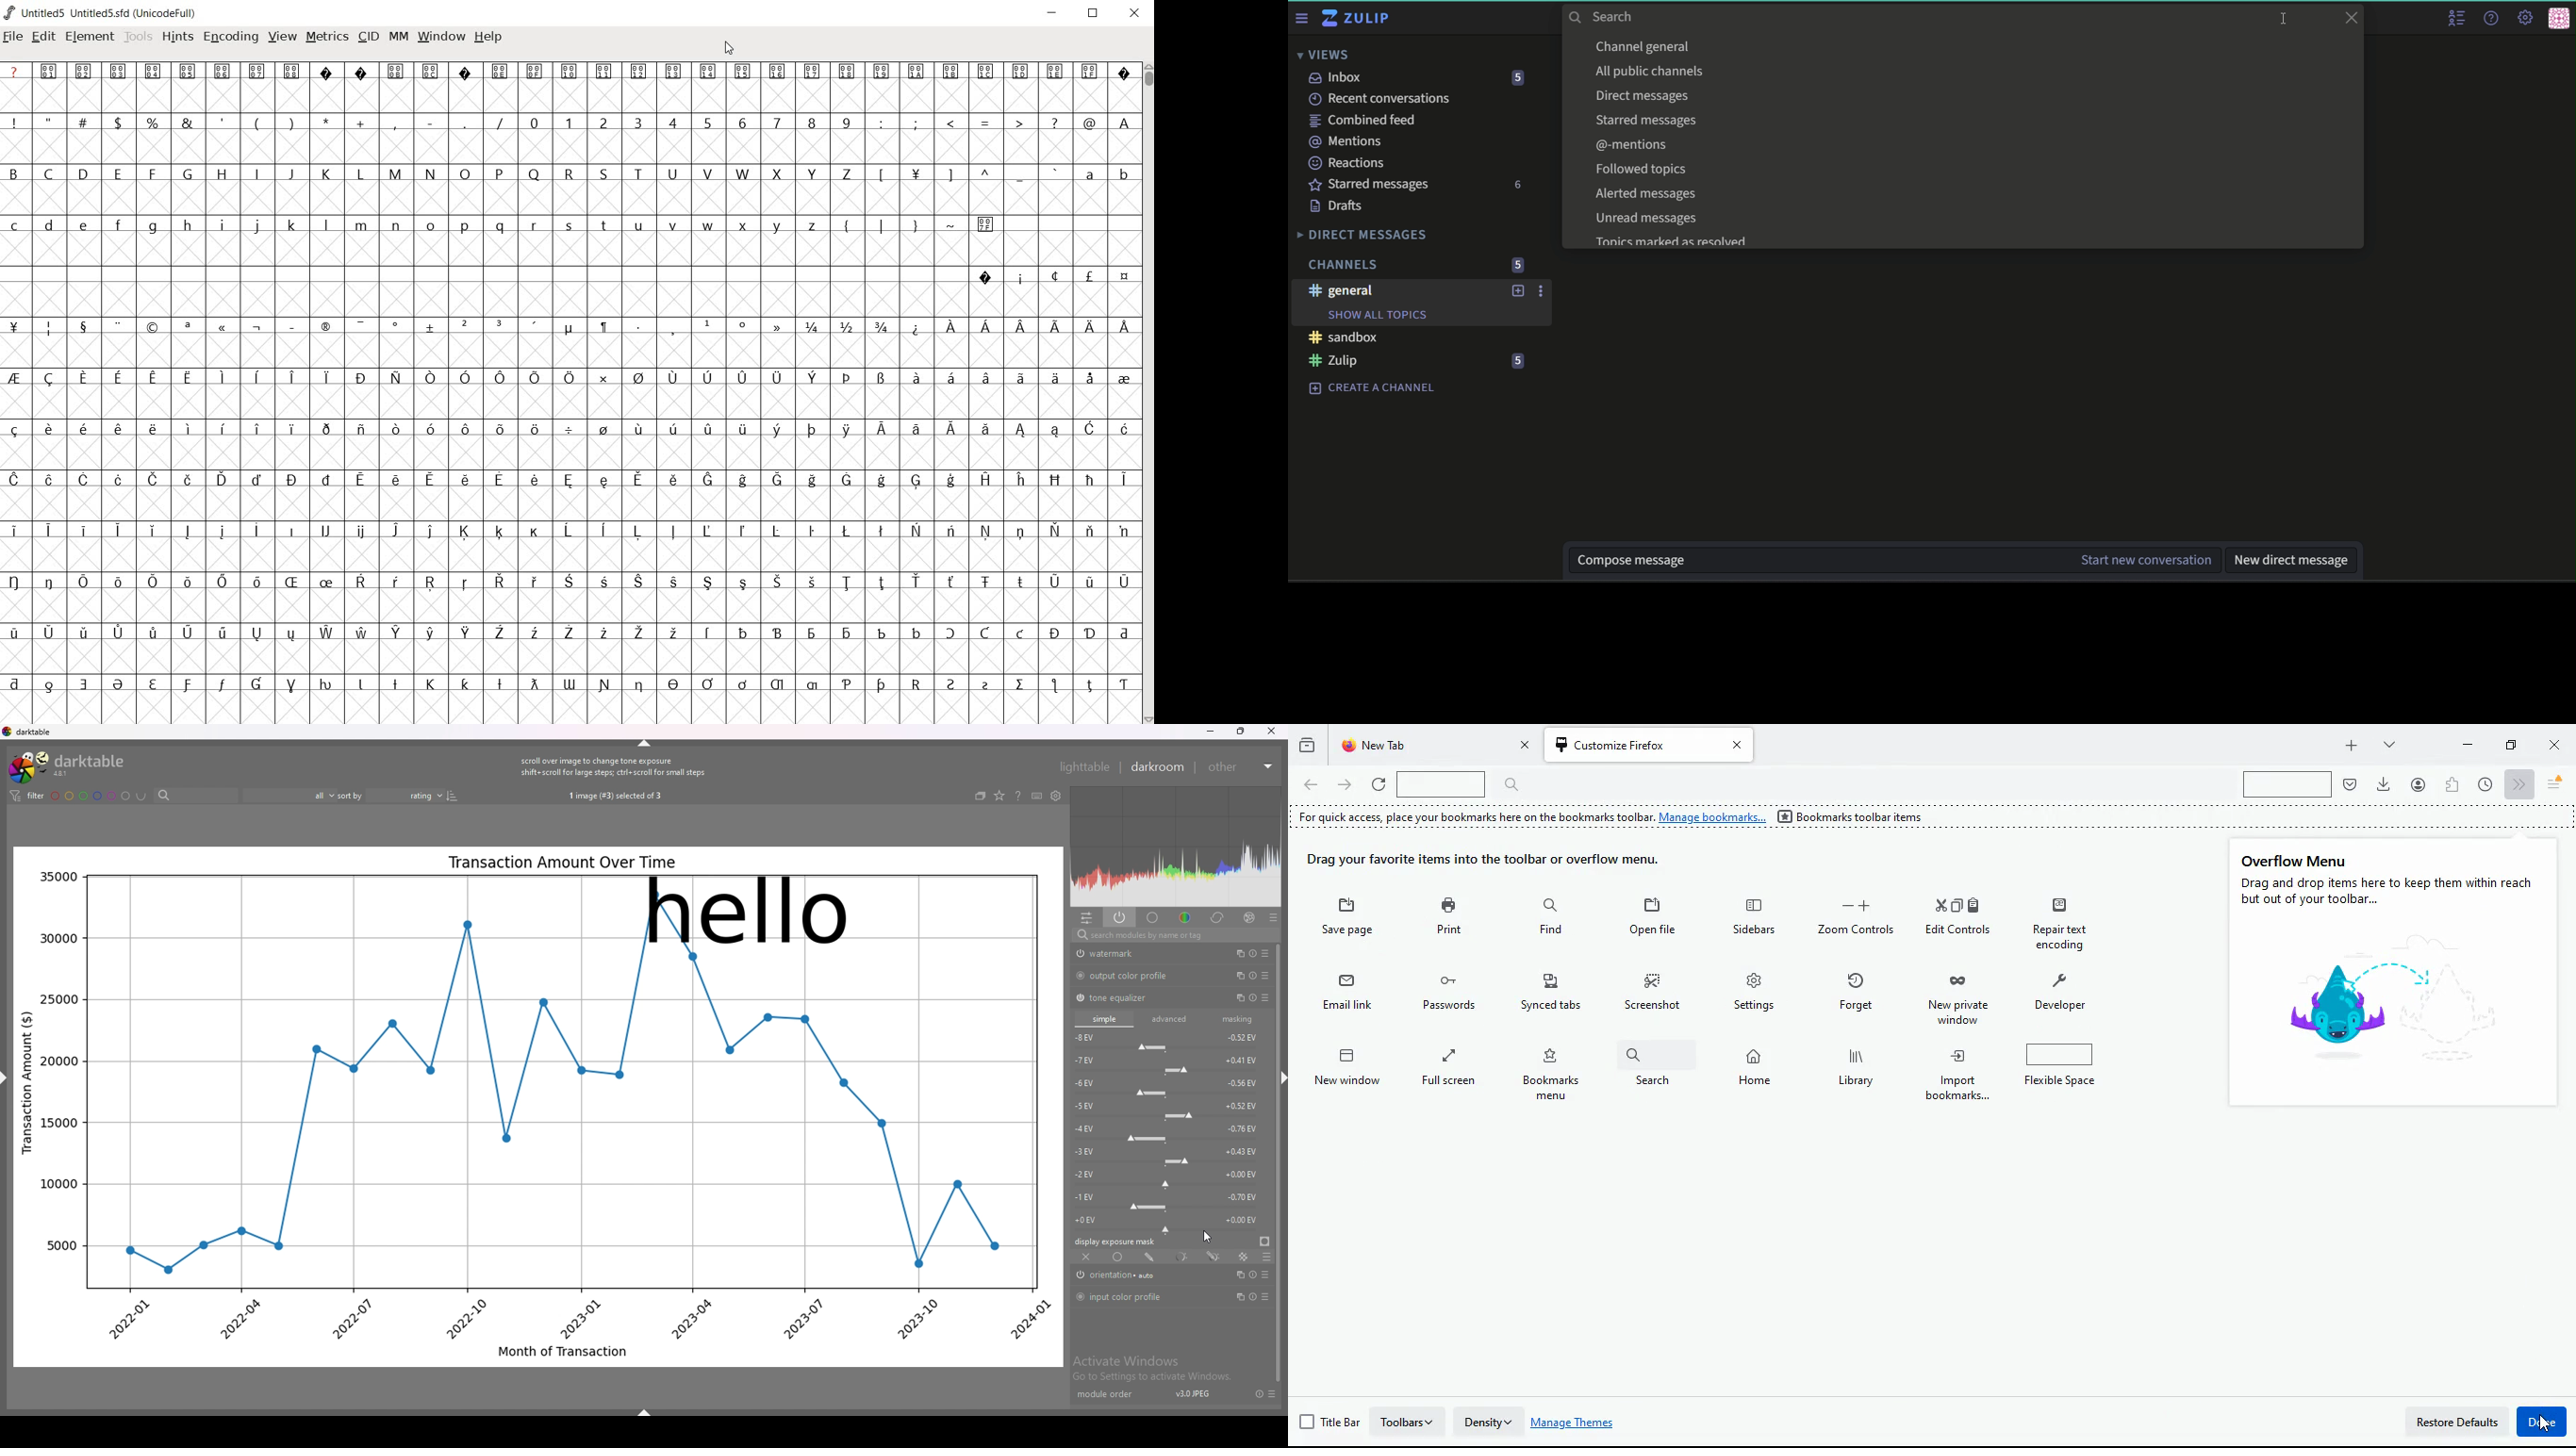 The height and width of the screenshot is (1456, 2576). I want to click on Symbol, so click(813, 633).